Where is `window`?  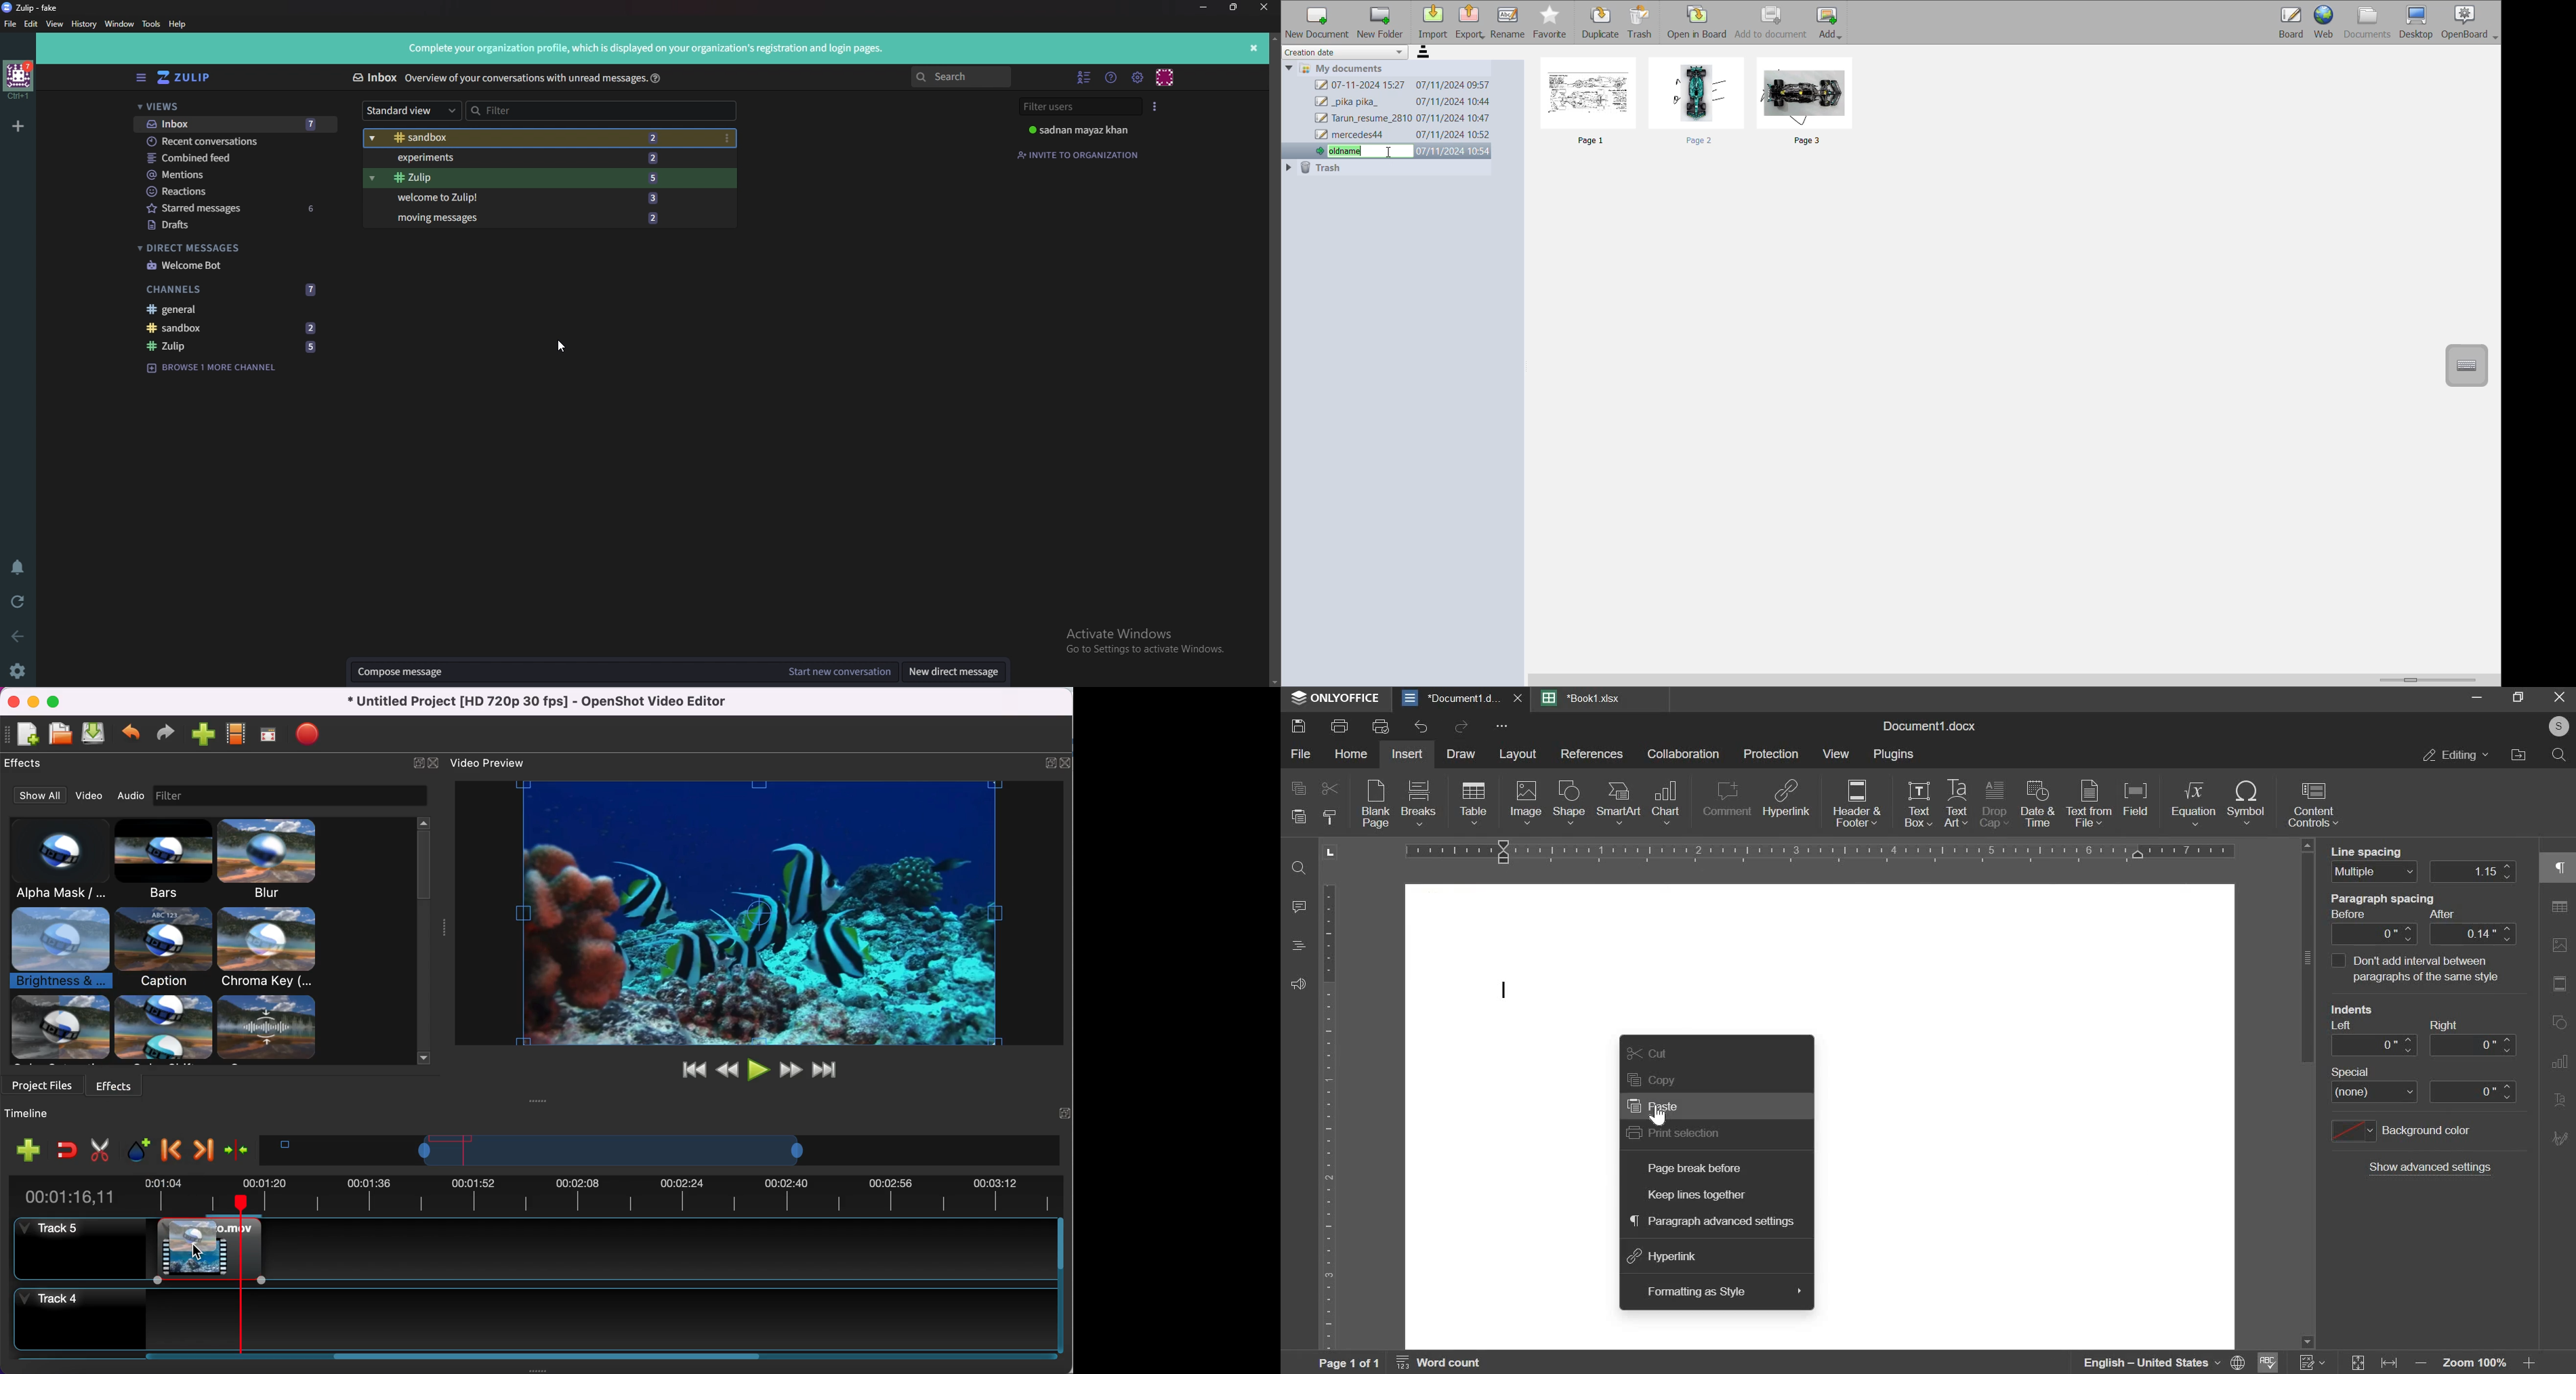
window is located at coordinates (119, 25).